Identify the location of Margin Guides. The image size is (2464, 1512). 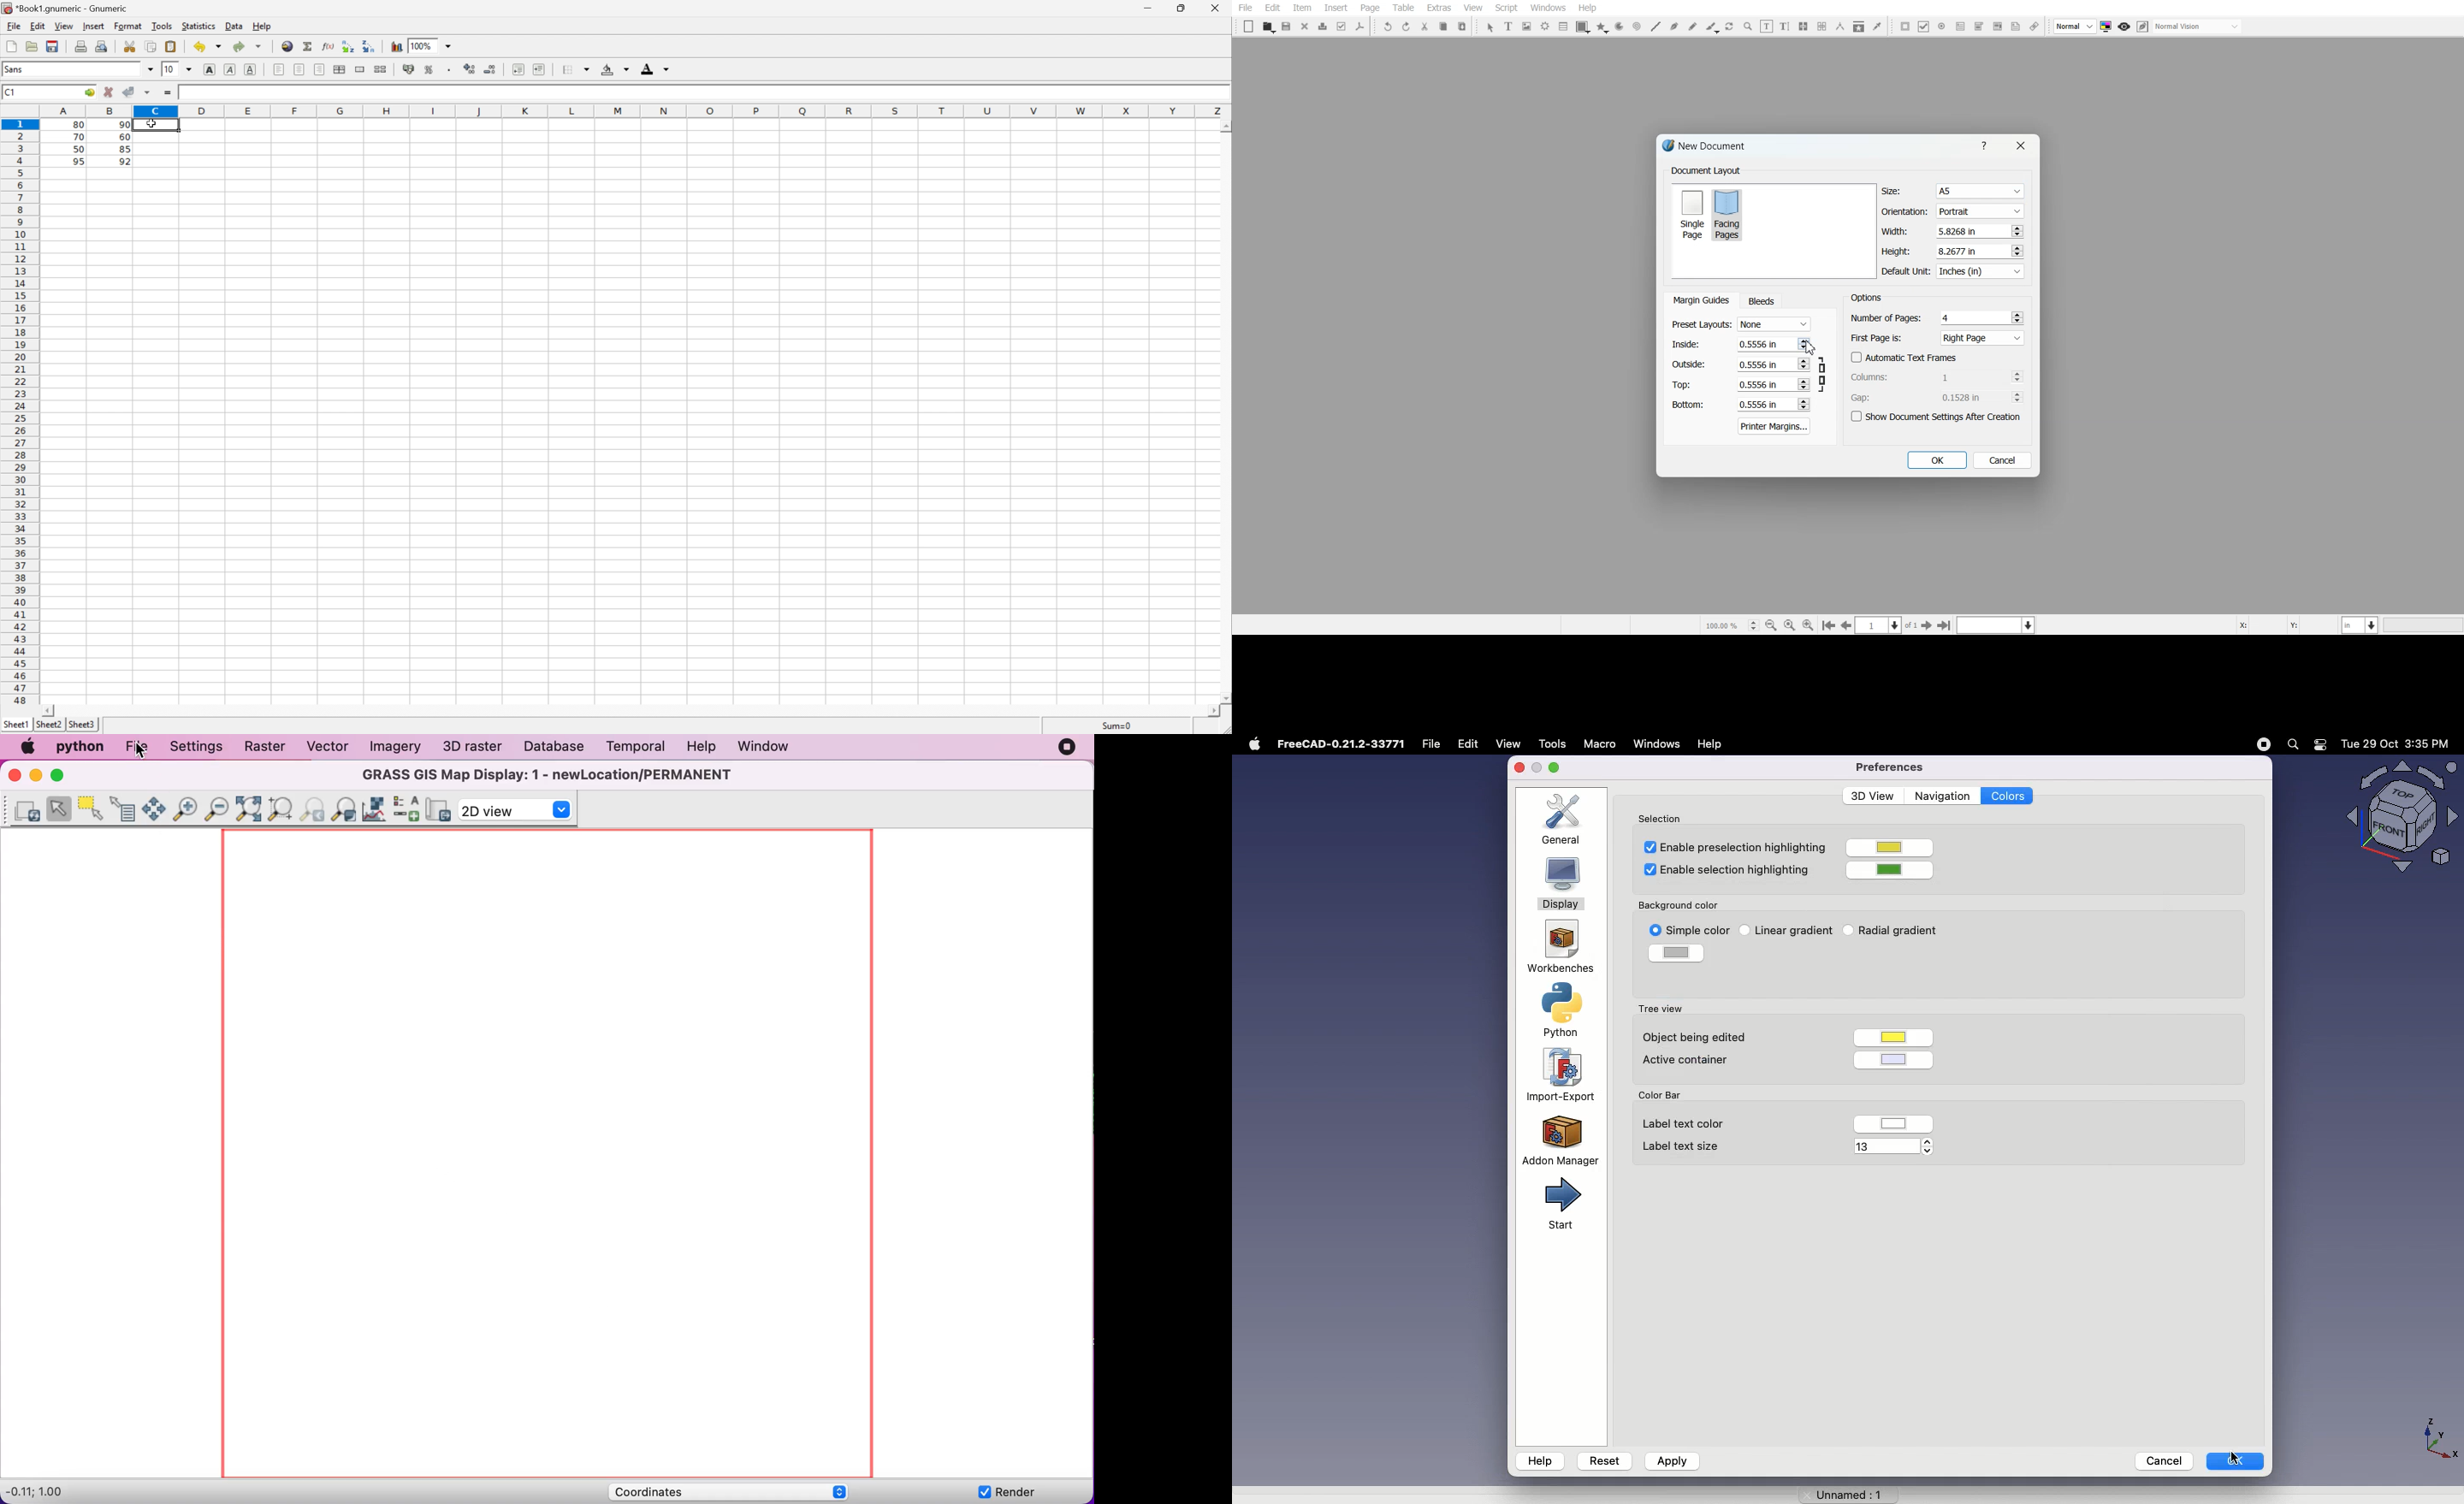
(1700, 300).